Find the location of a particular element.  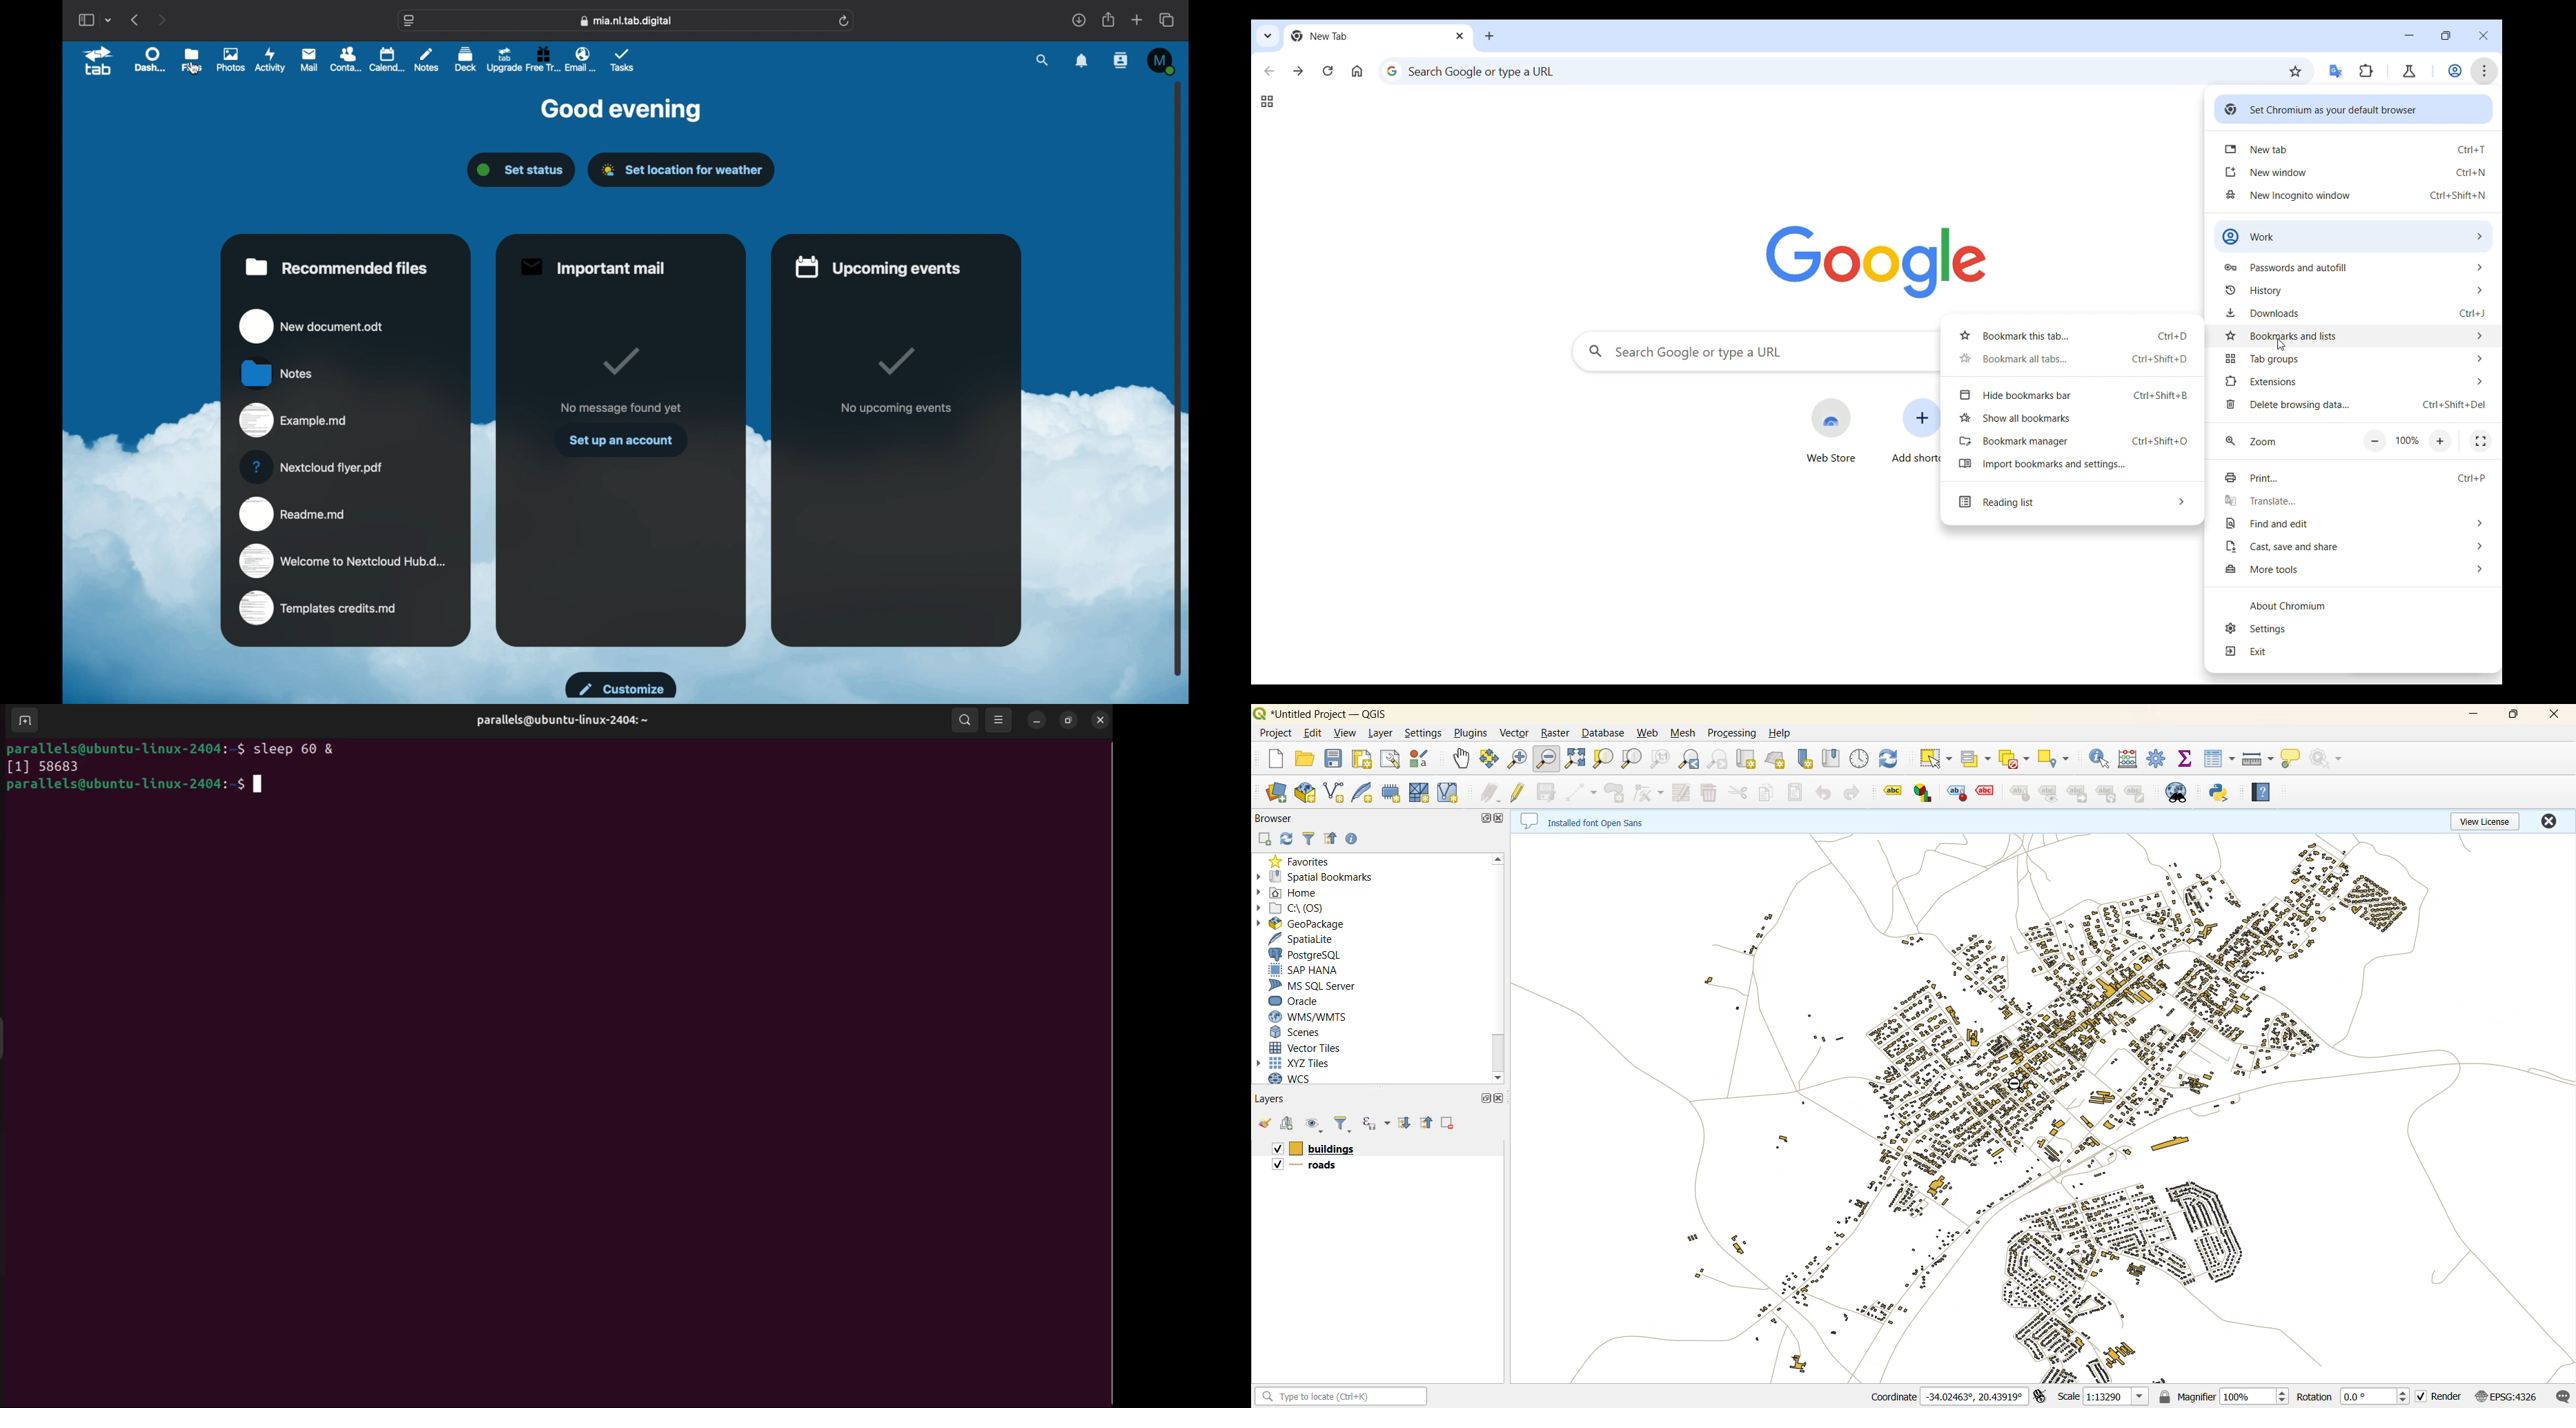

Web store is located at coordinates (1831, 431).